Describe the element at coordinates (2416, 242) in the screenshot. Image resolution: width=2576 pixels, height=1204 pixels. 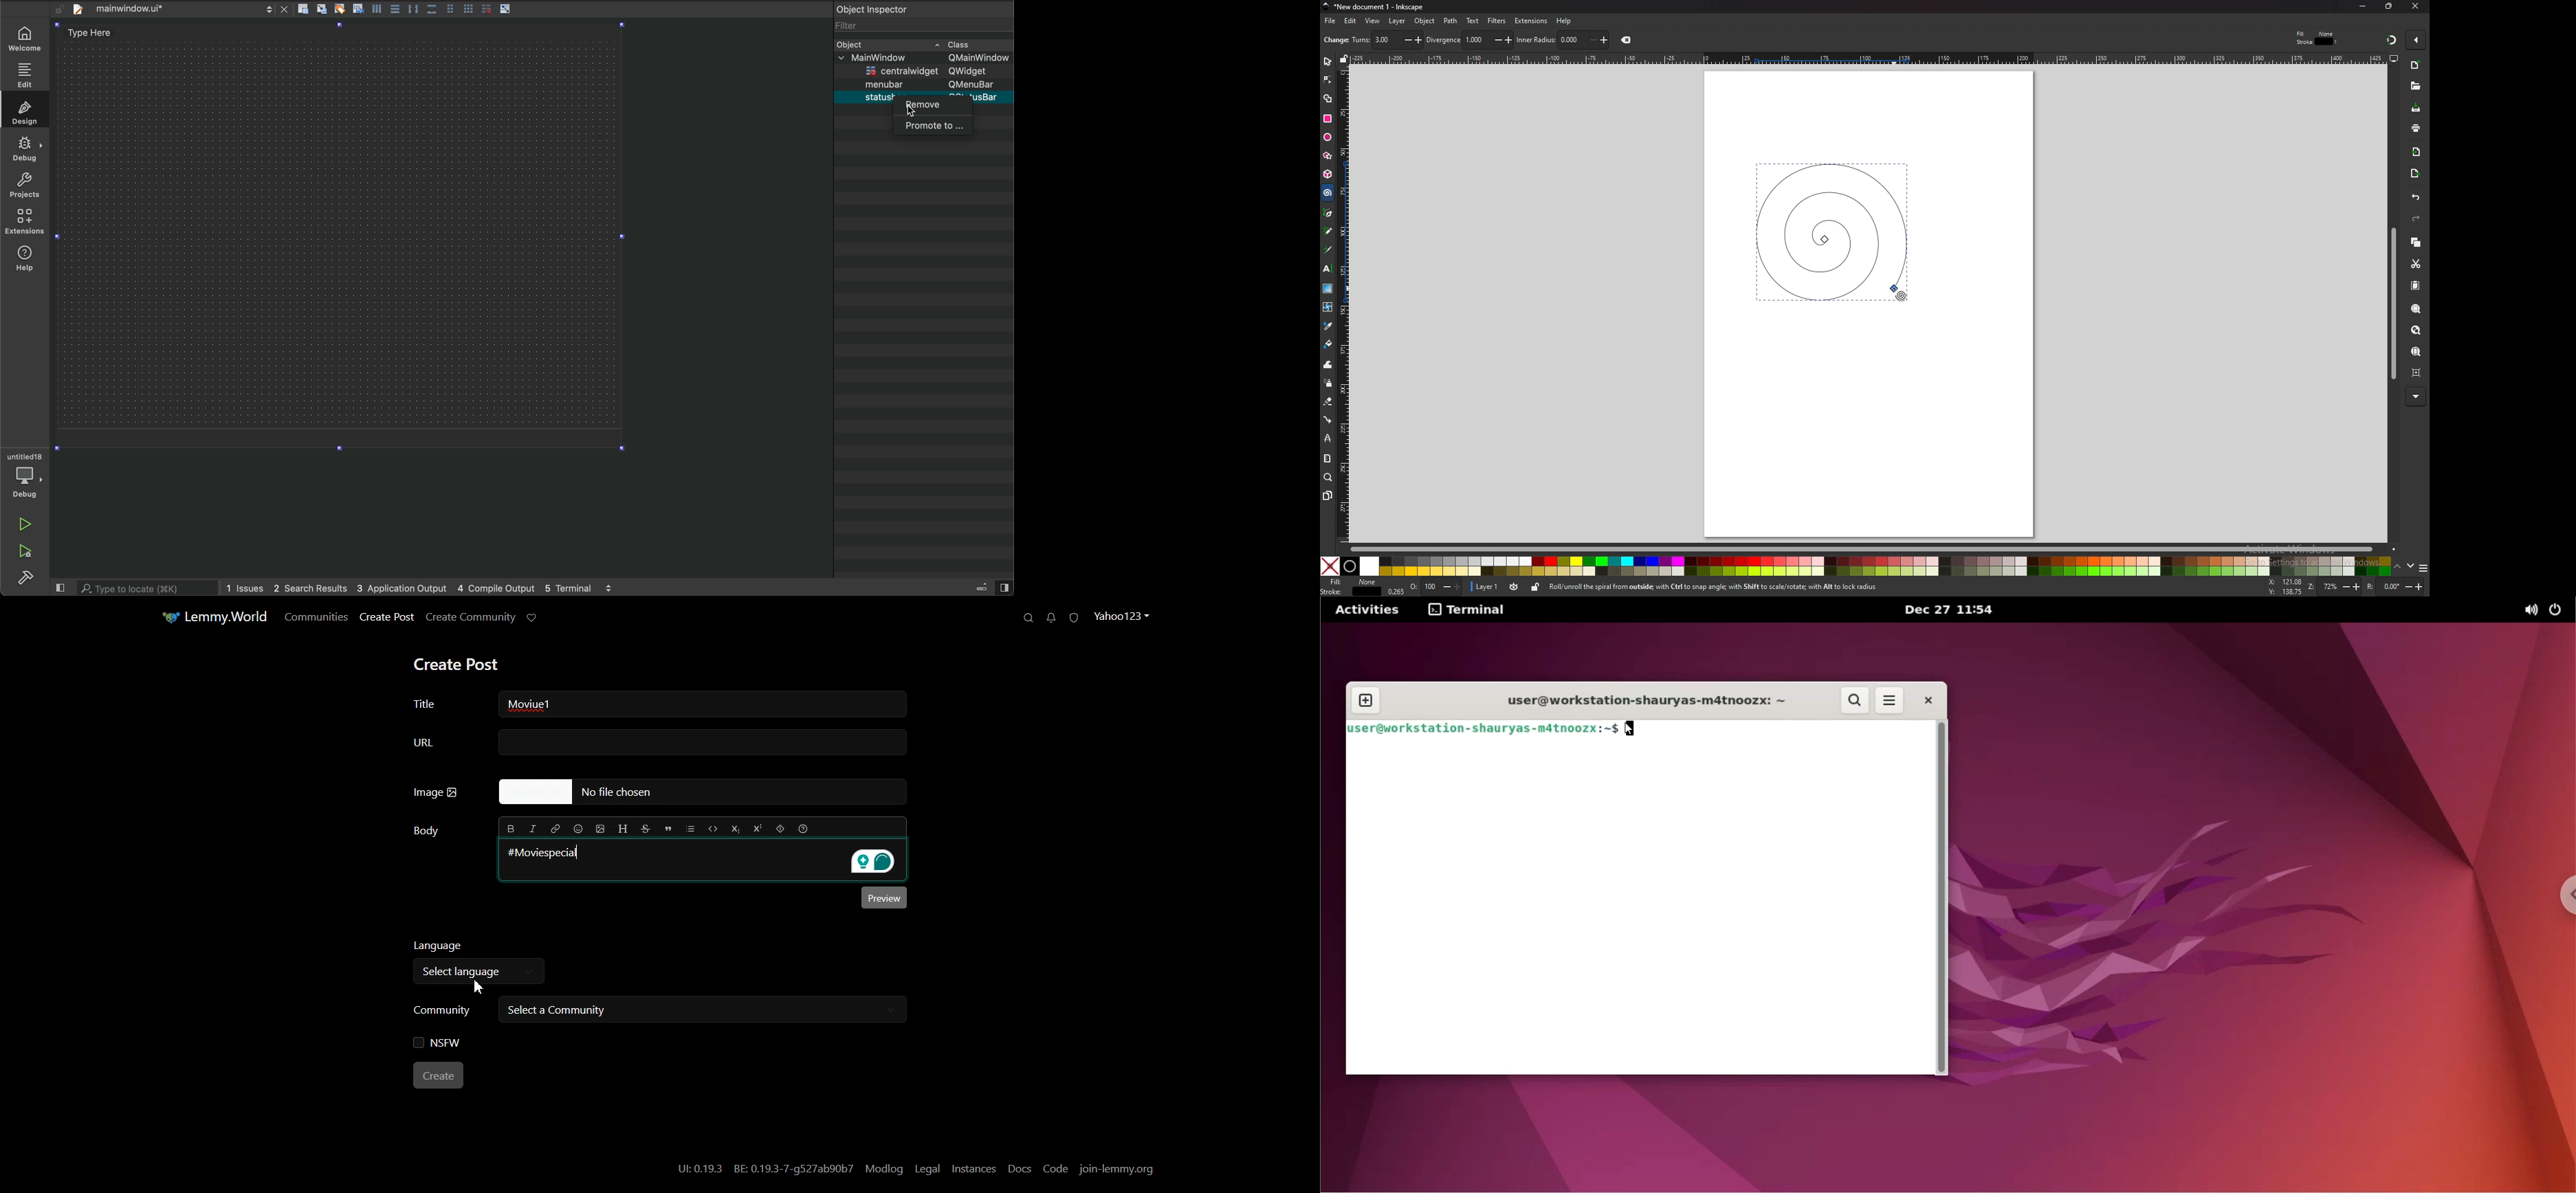
I see `copy` at that location.